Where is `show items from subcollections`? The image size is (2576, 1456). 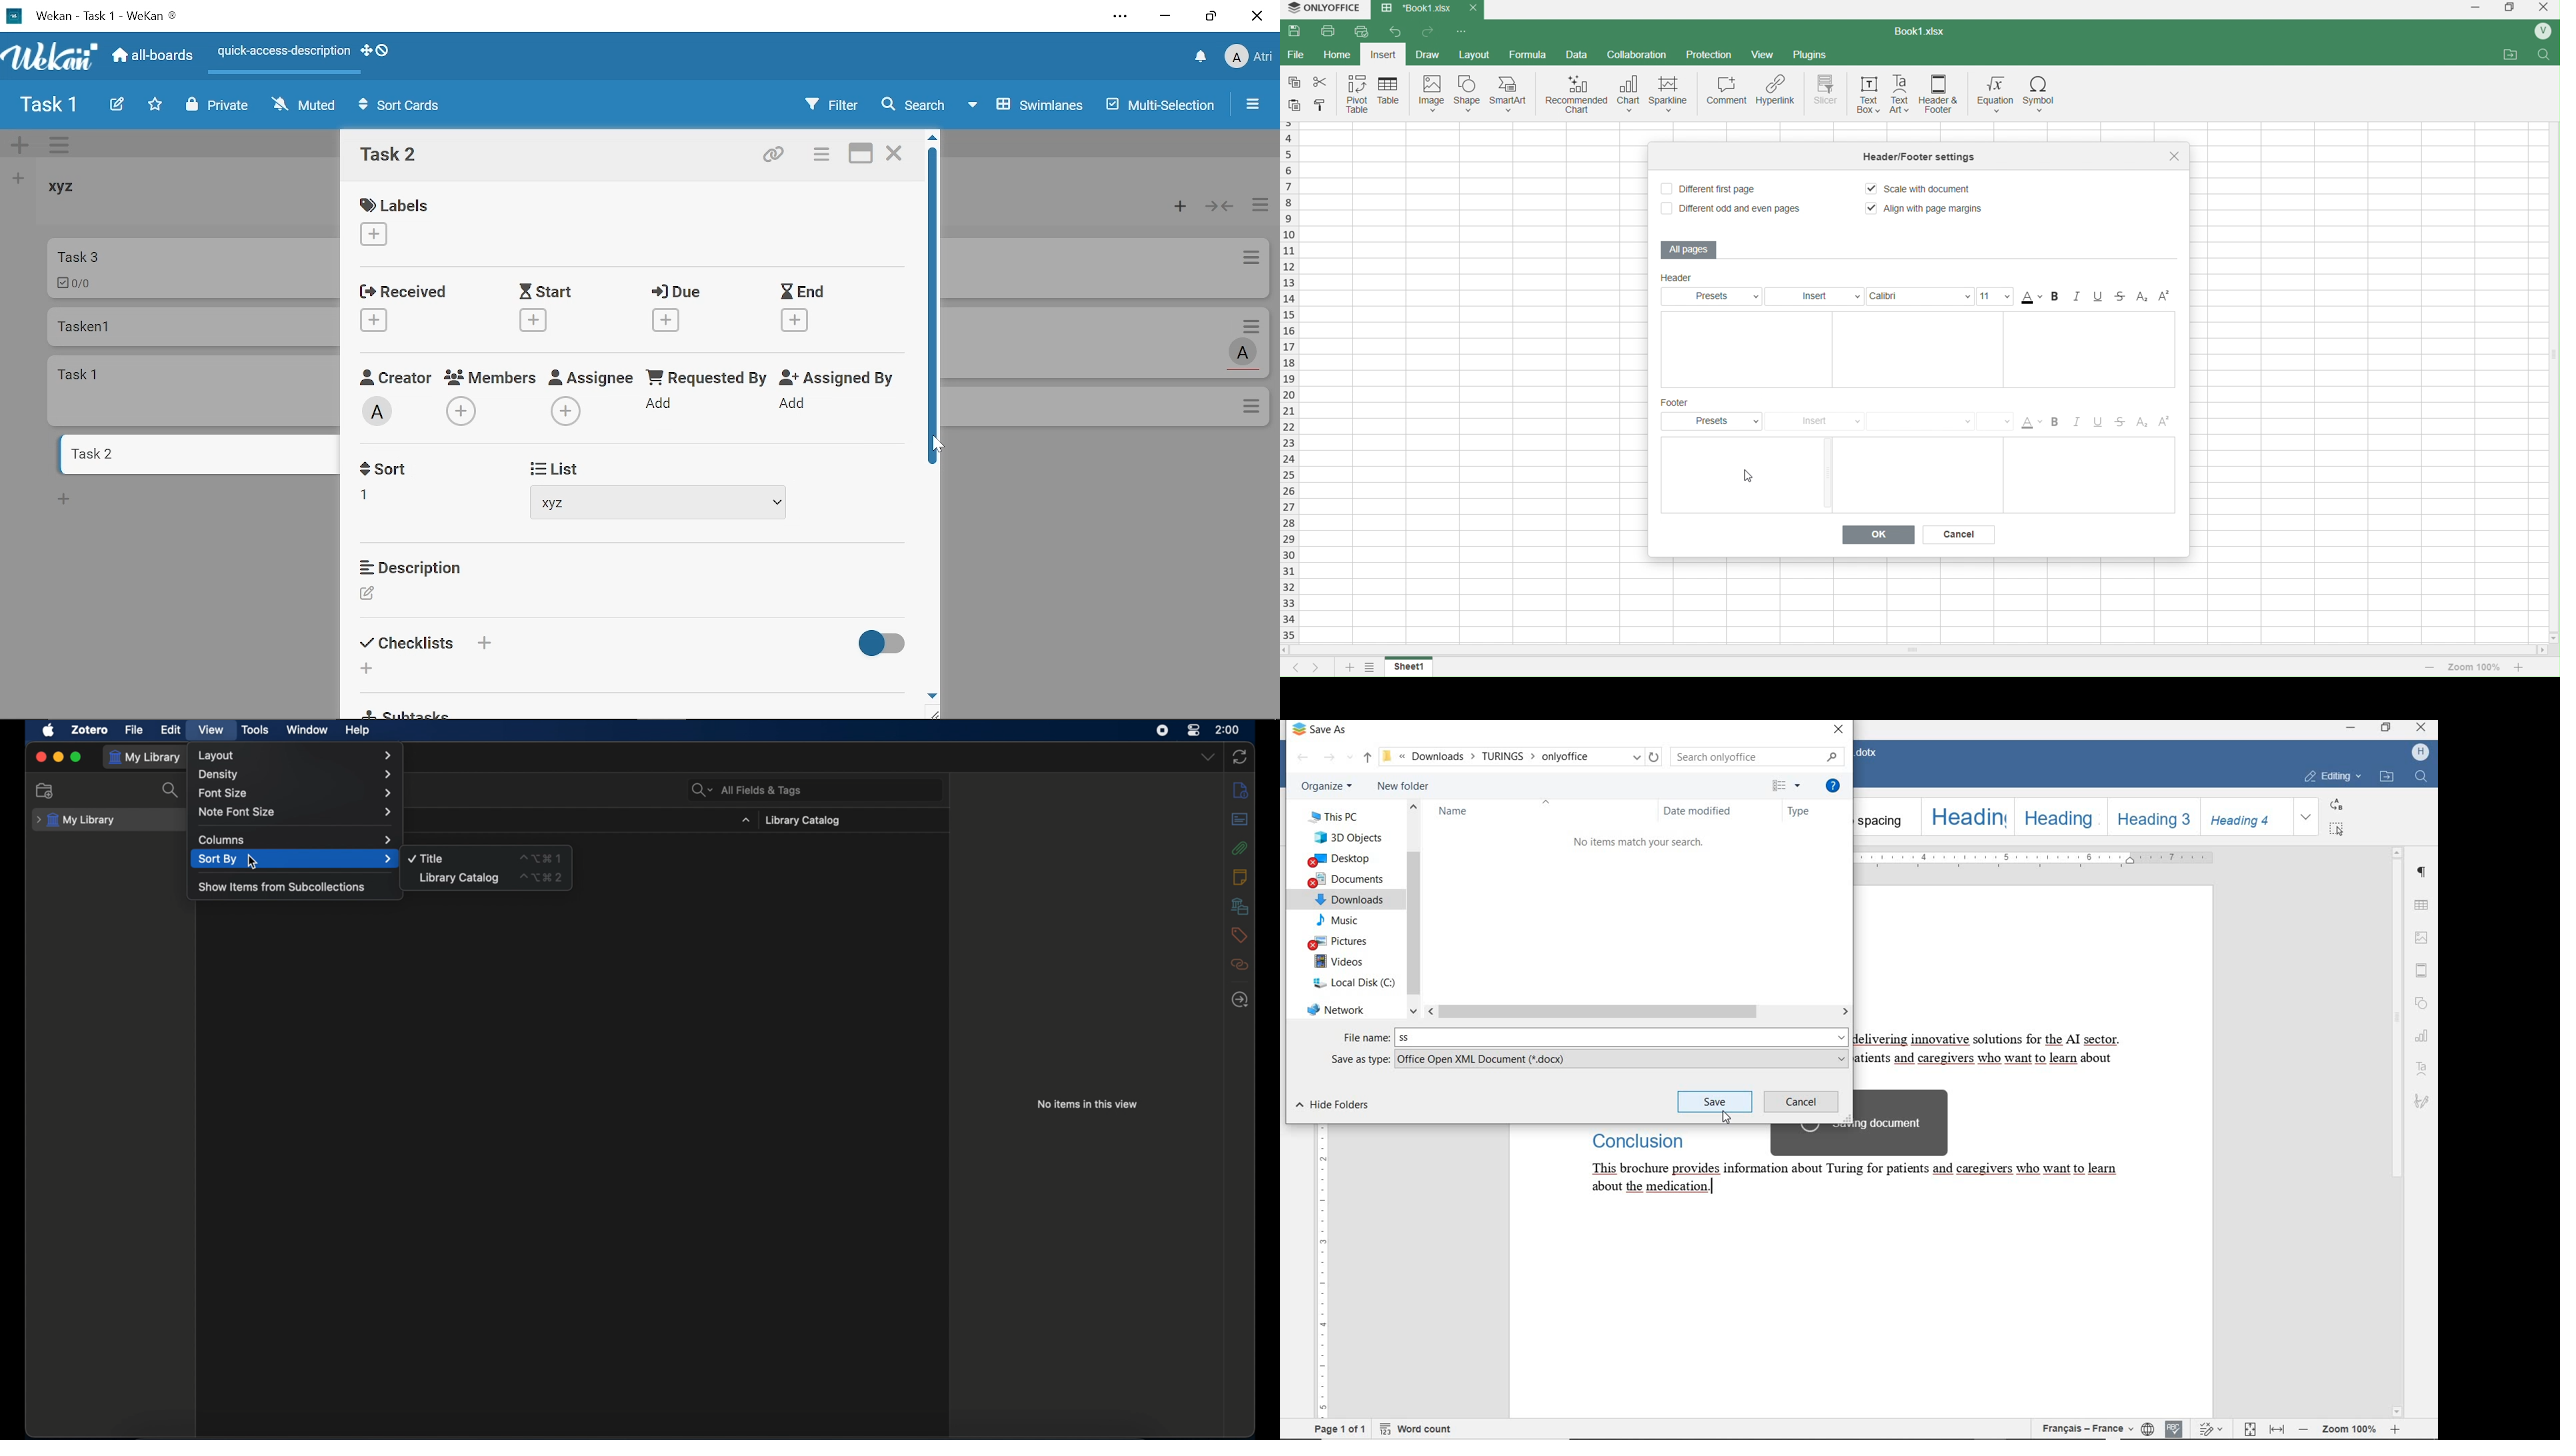
show items from subcollections is located at coordinates (283, 888).